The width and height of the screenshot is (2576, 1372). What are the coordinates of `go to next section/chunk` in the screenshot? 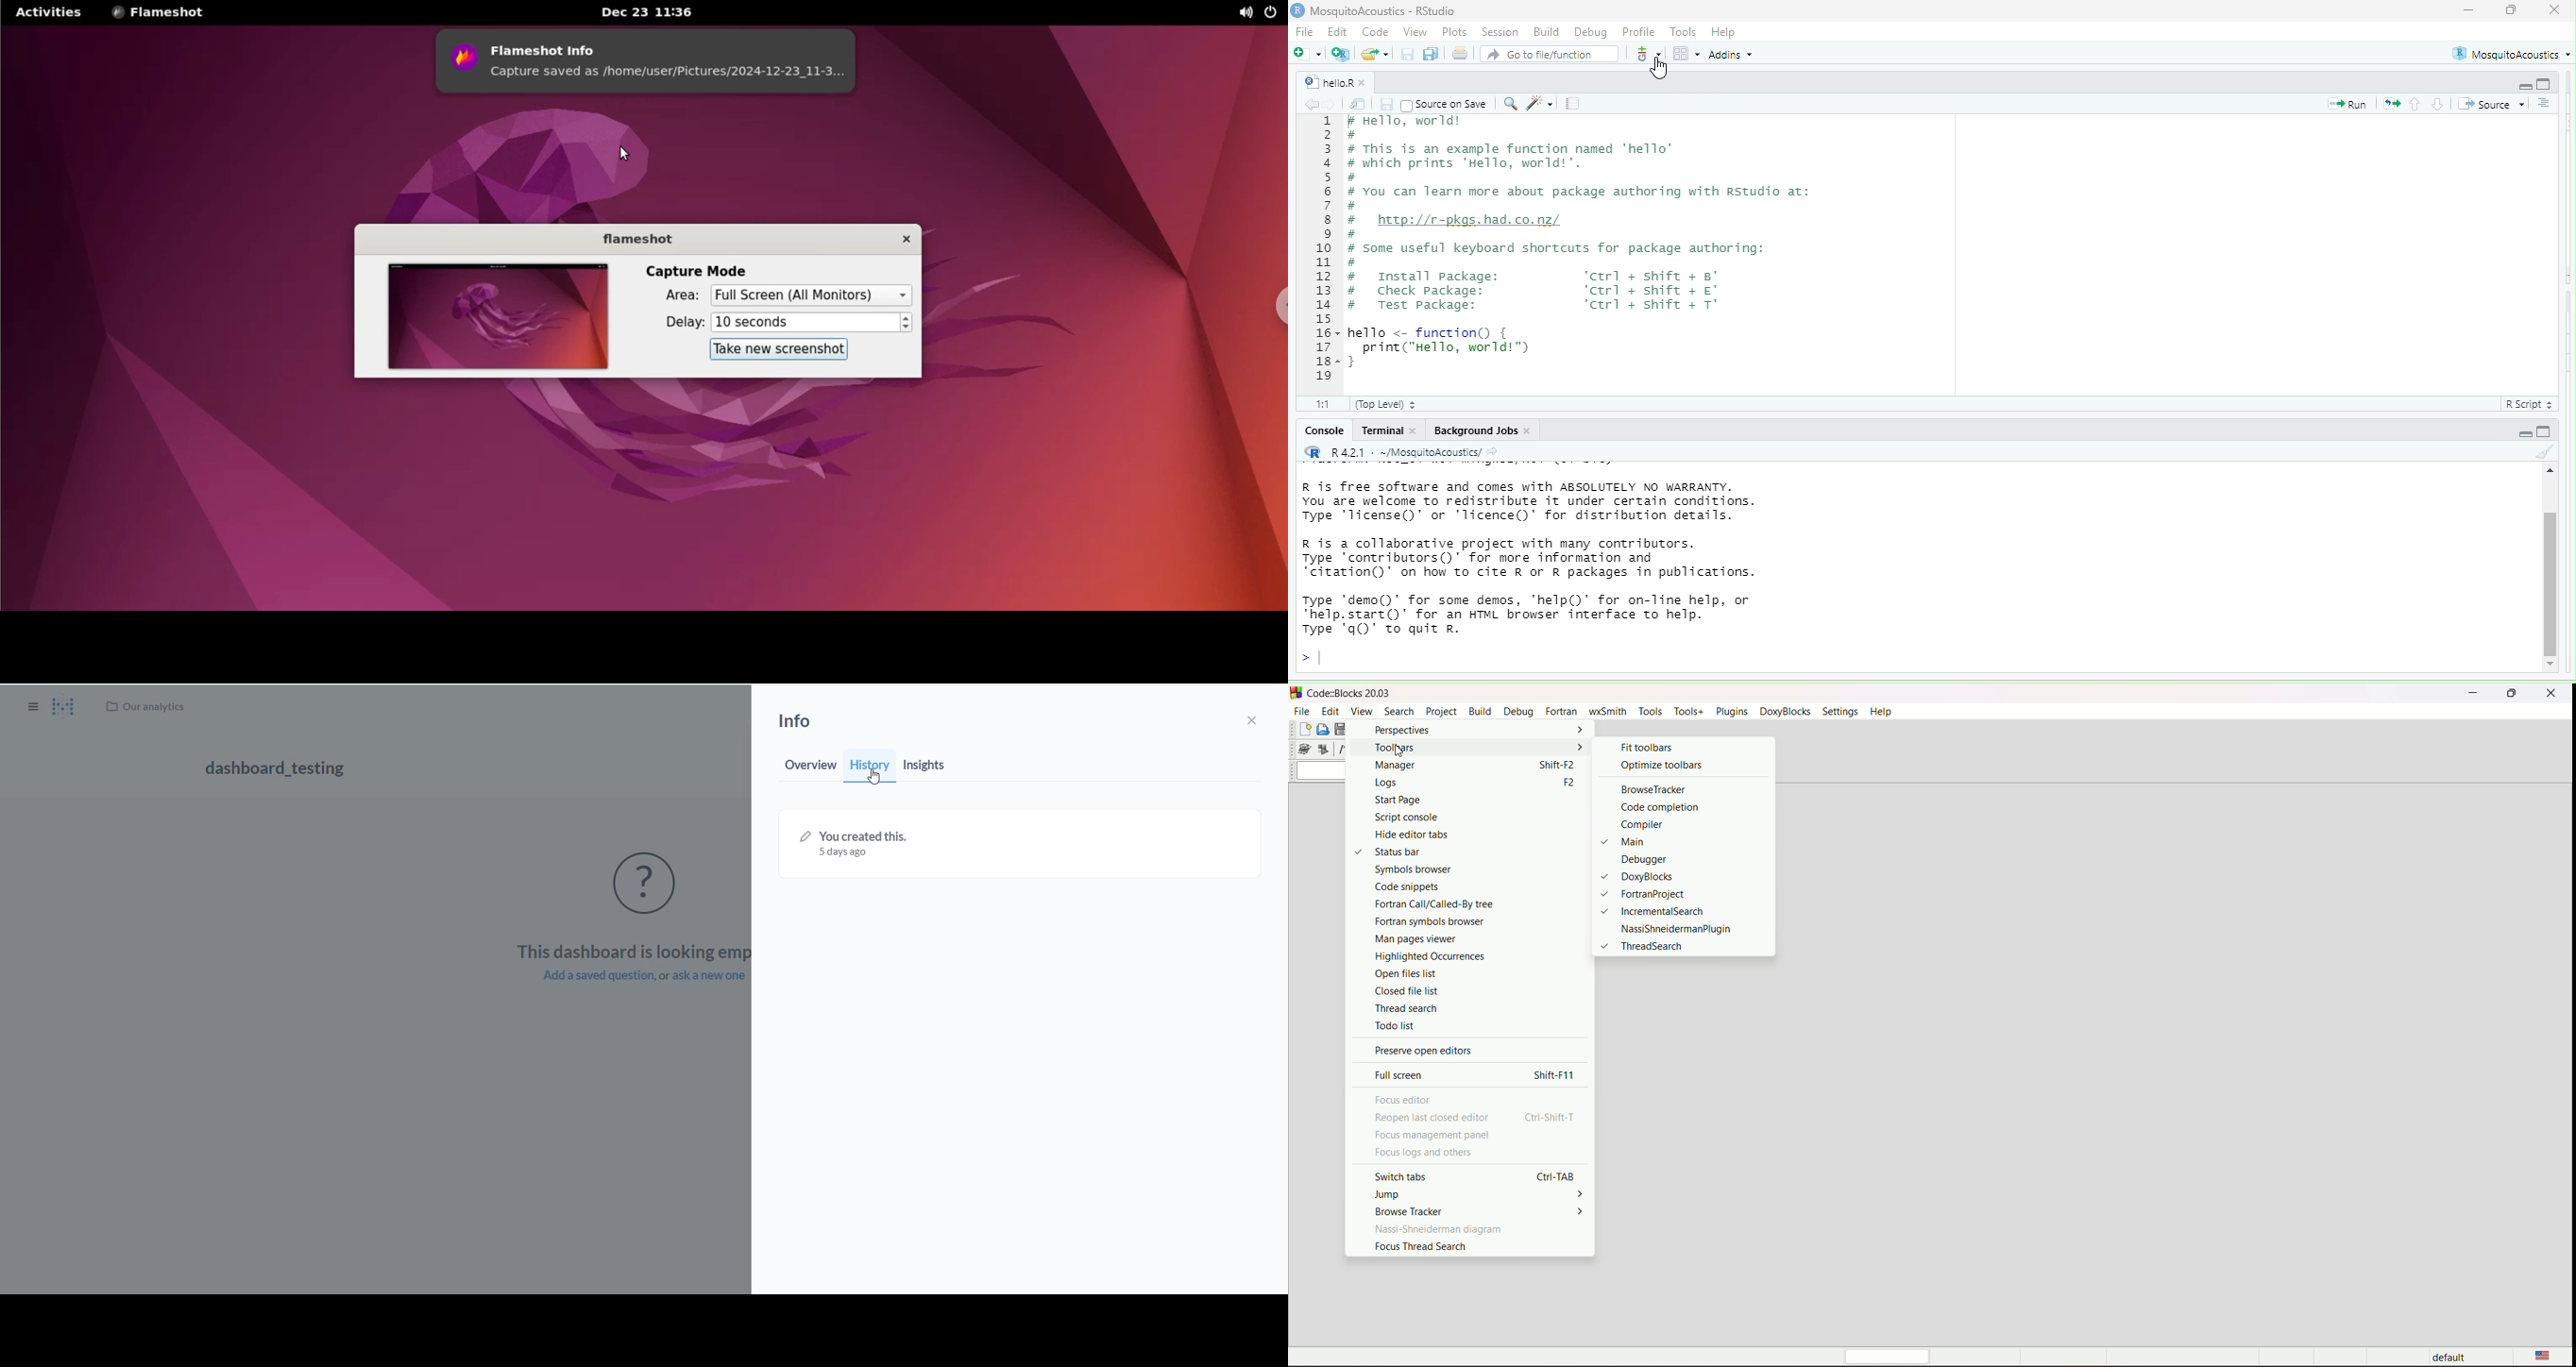 It's located at (2436, 105).